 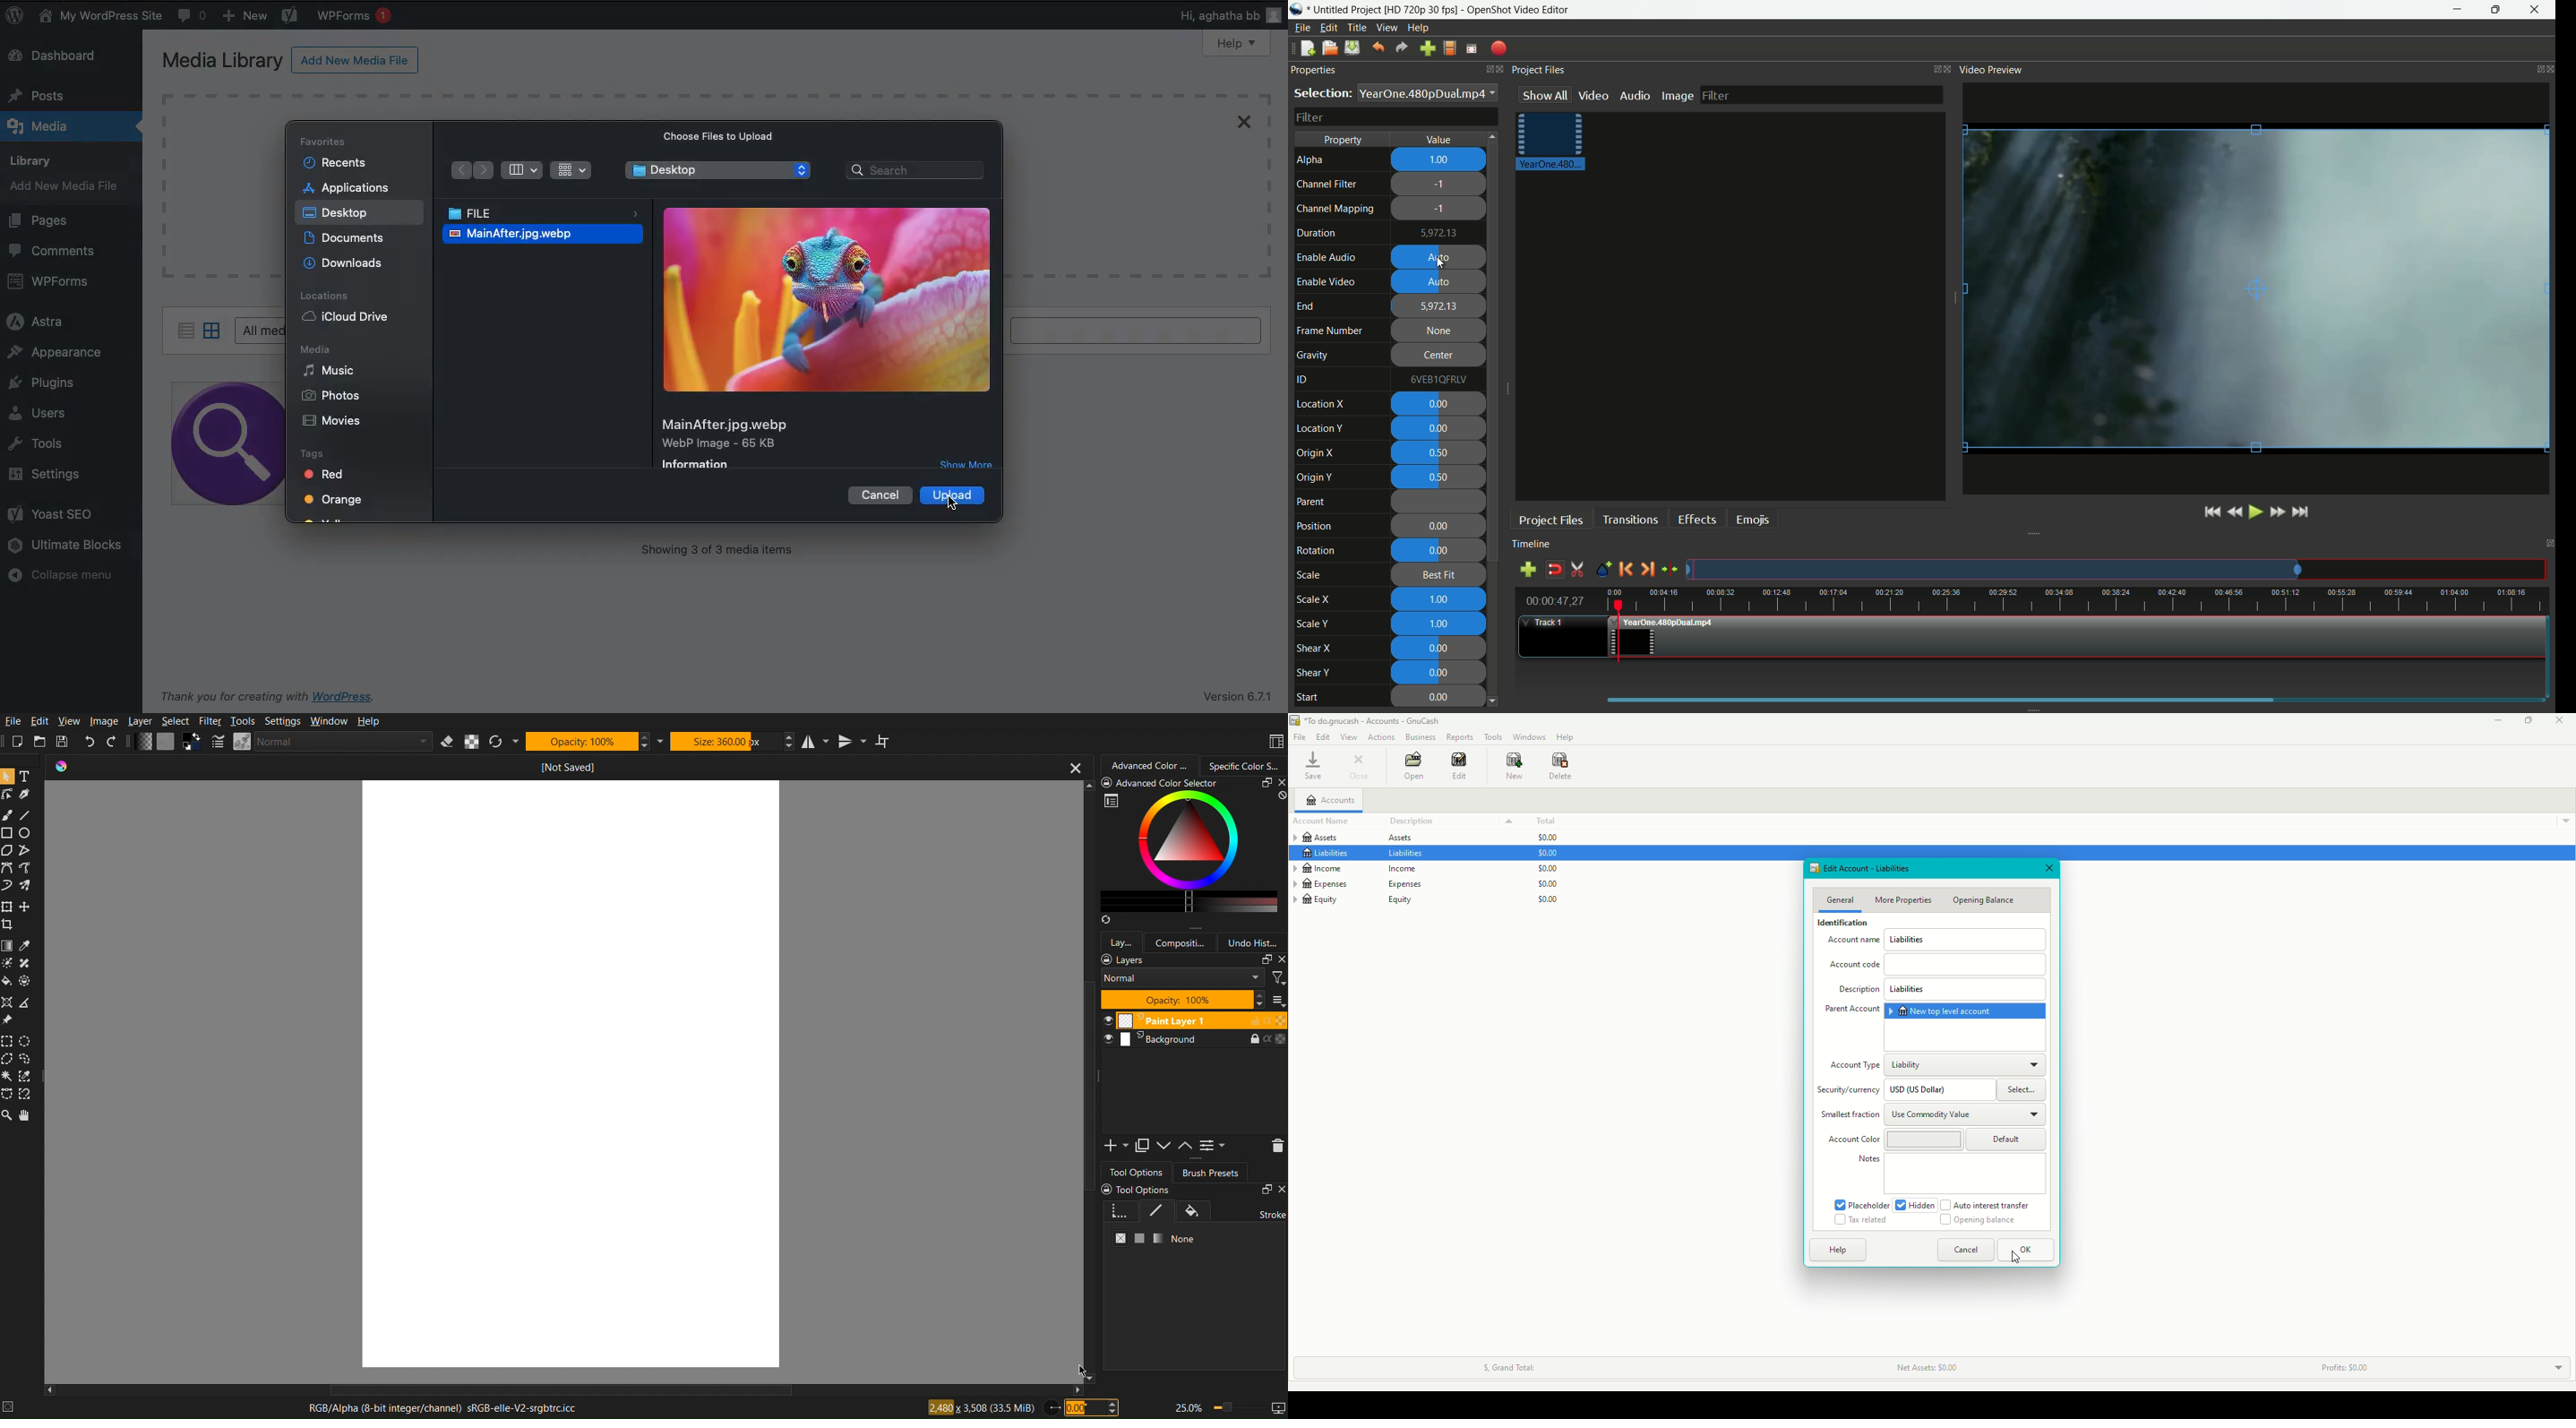 I want to click on filter bar, so click(x=1396, y=117).